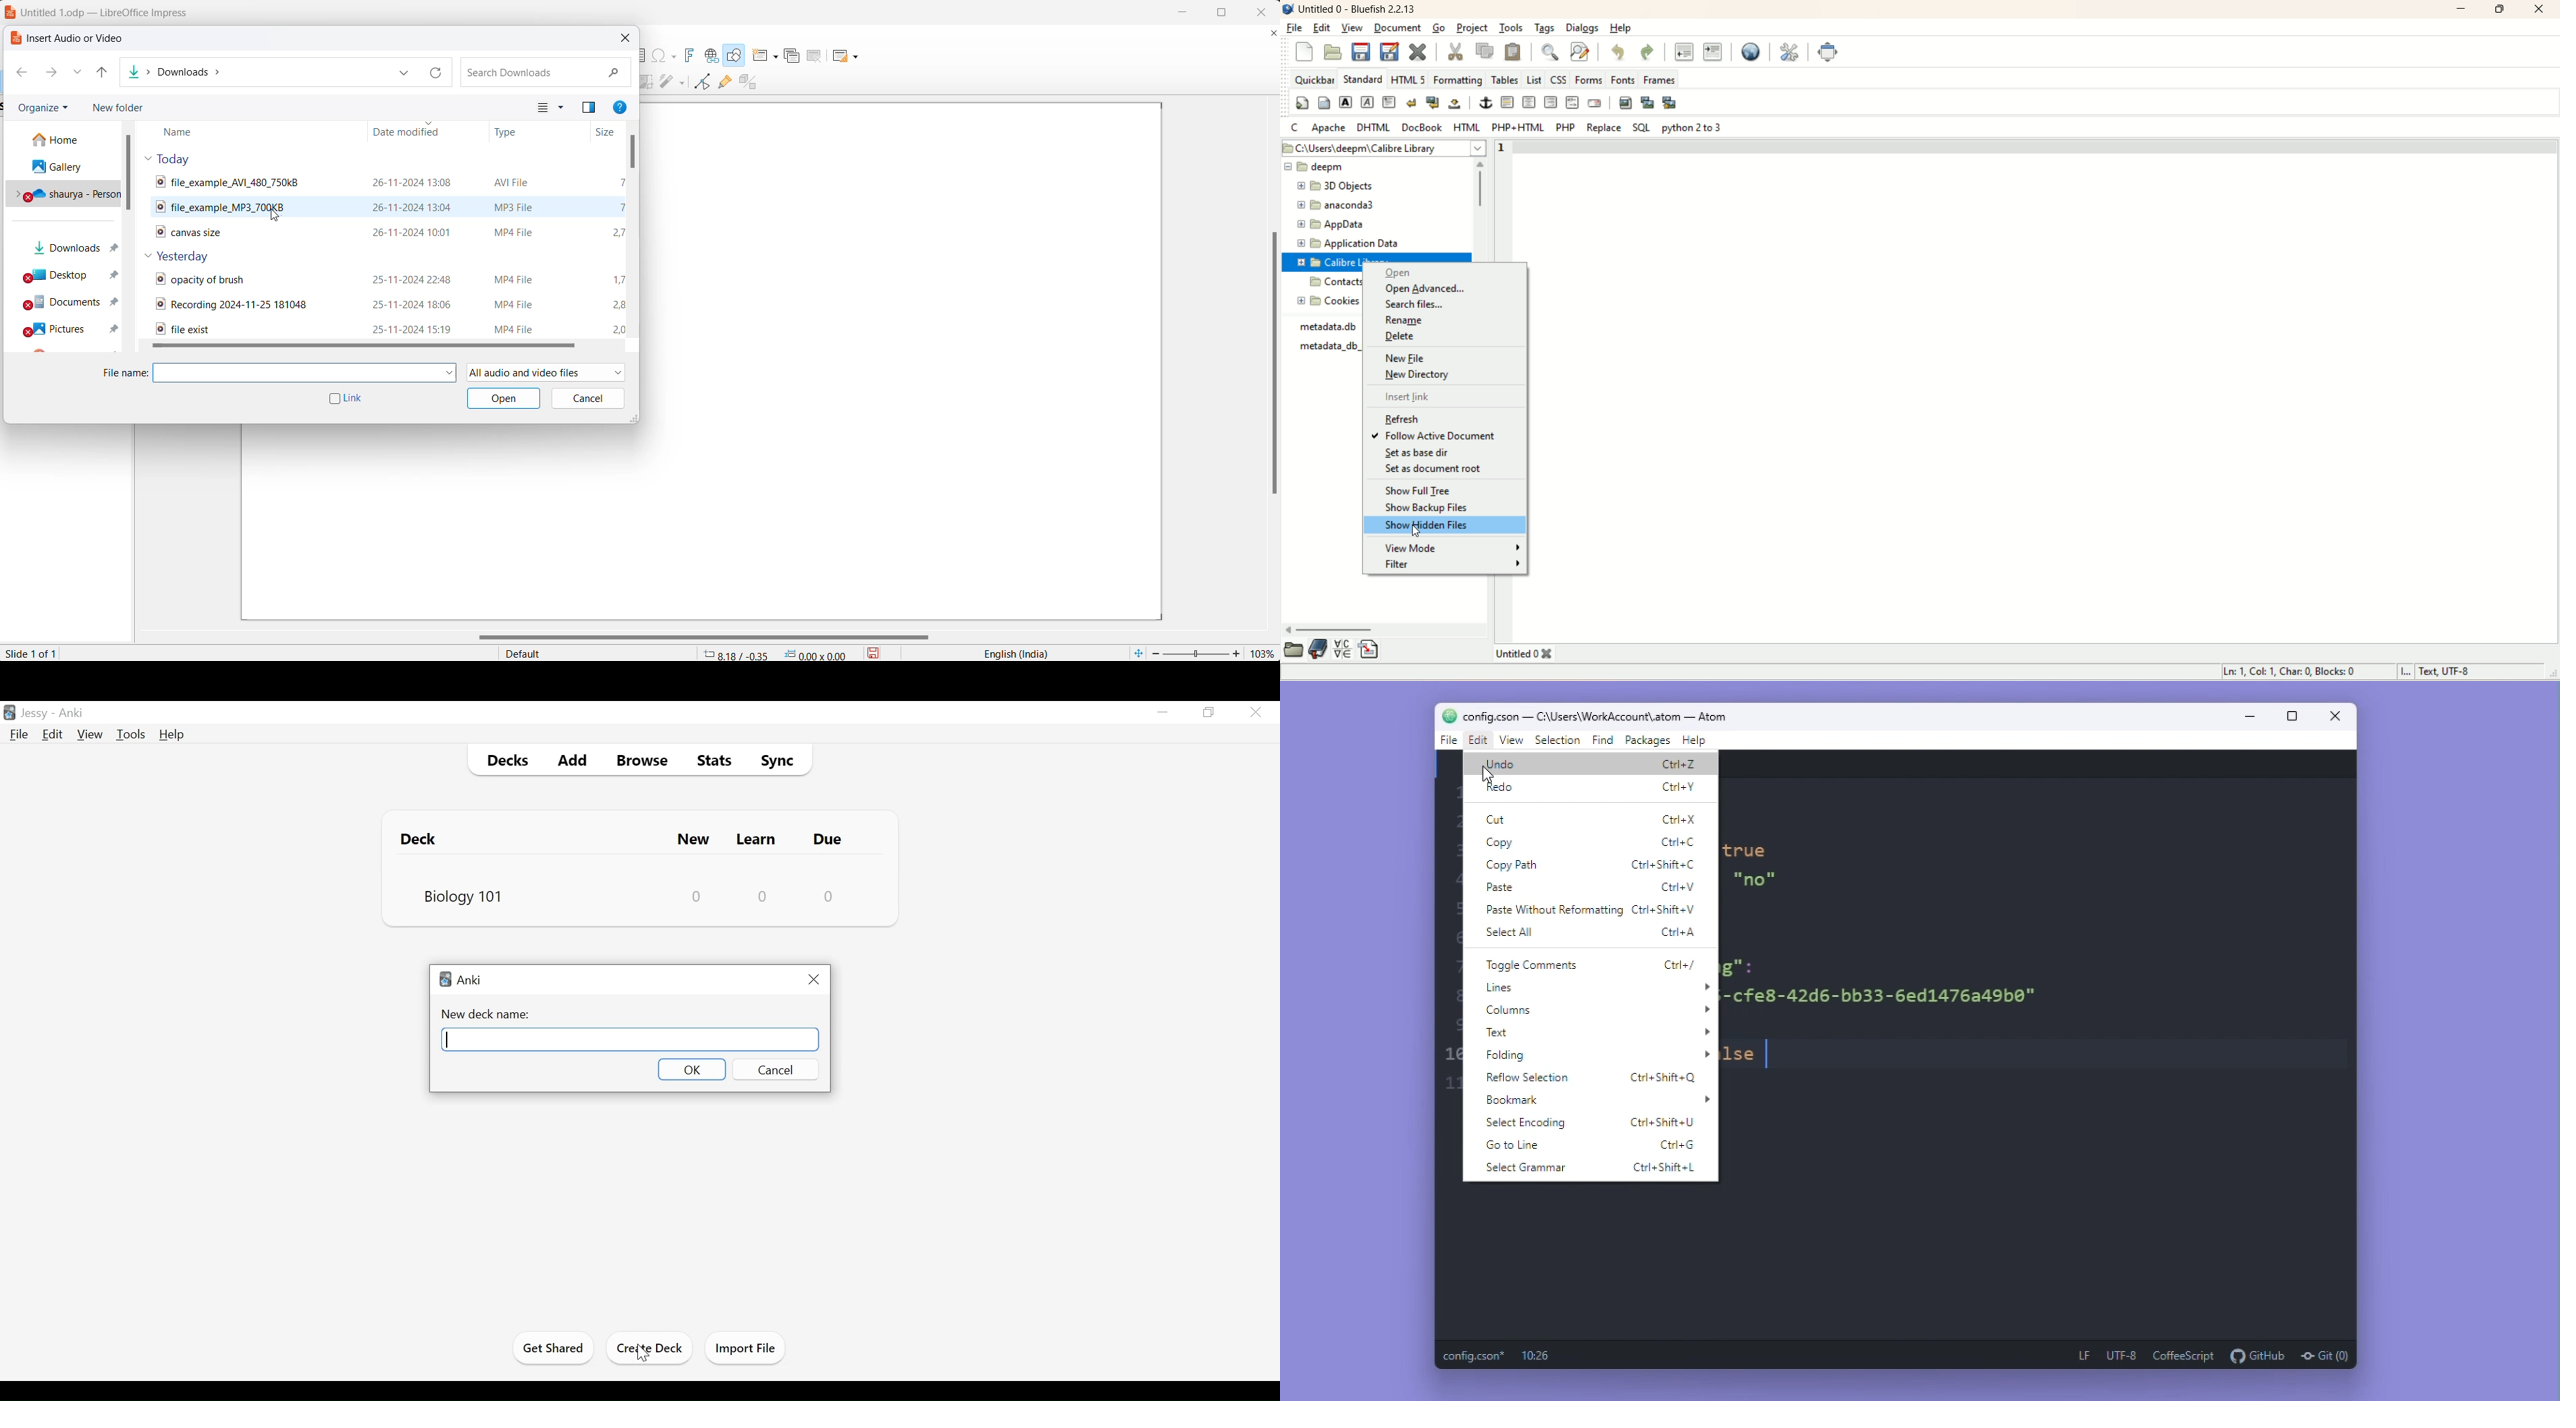  I want to click on Profile Name, so click(35, 712).